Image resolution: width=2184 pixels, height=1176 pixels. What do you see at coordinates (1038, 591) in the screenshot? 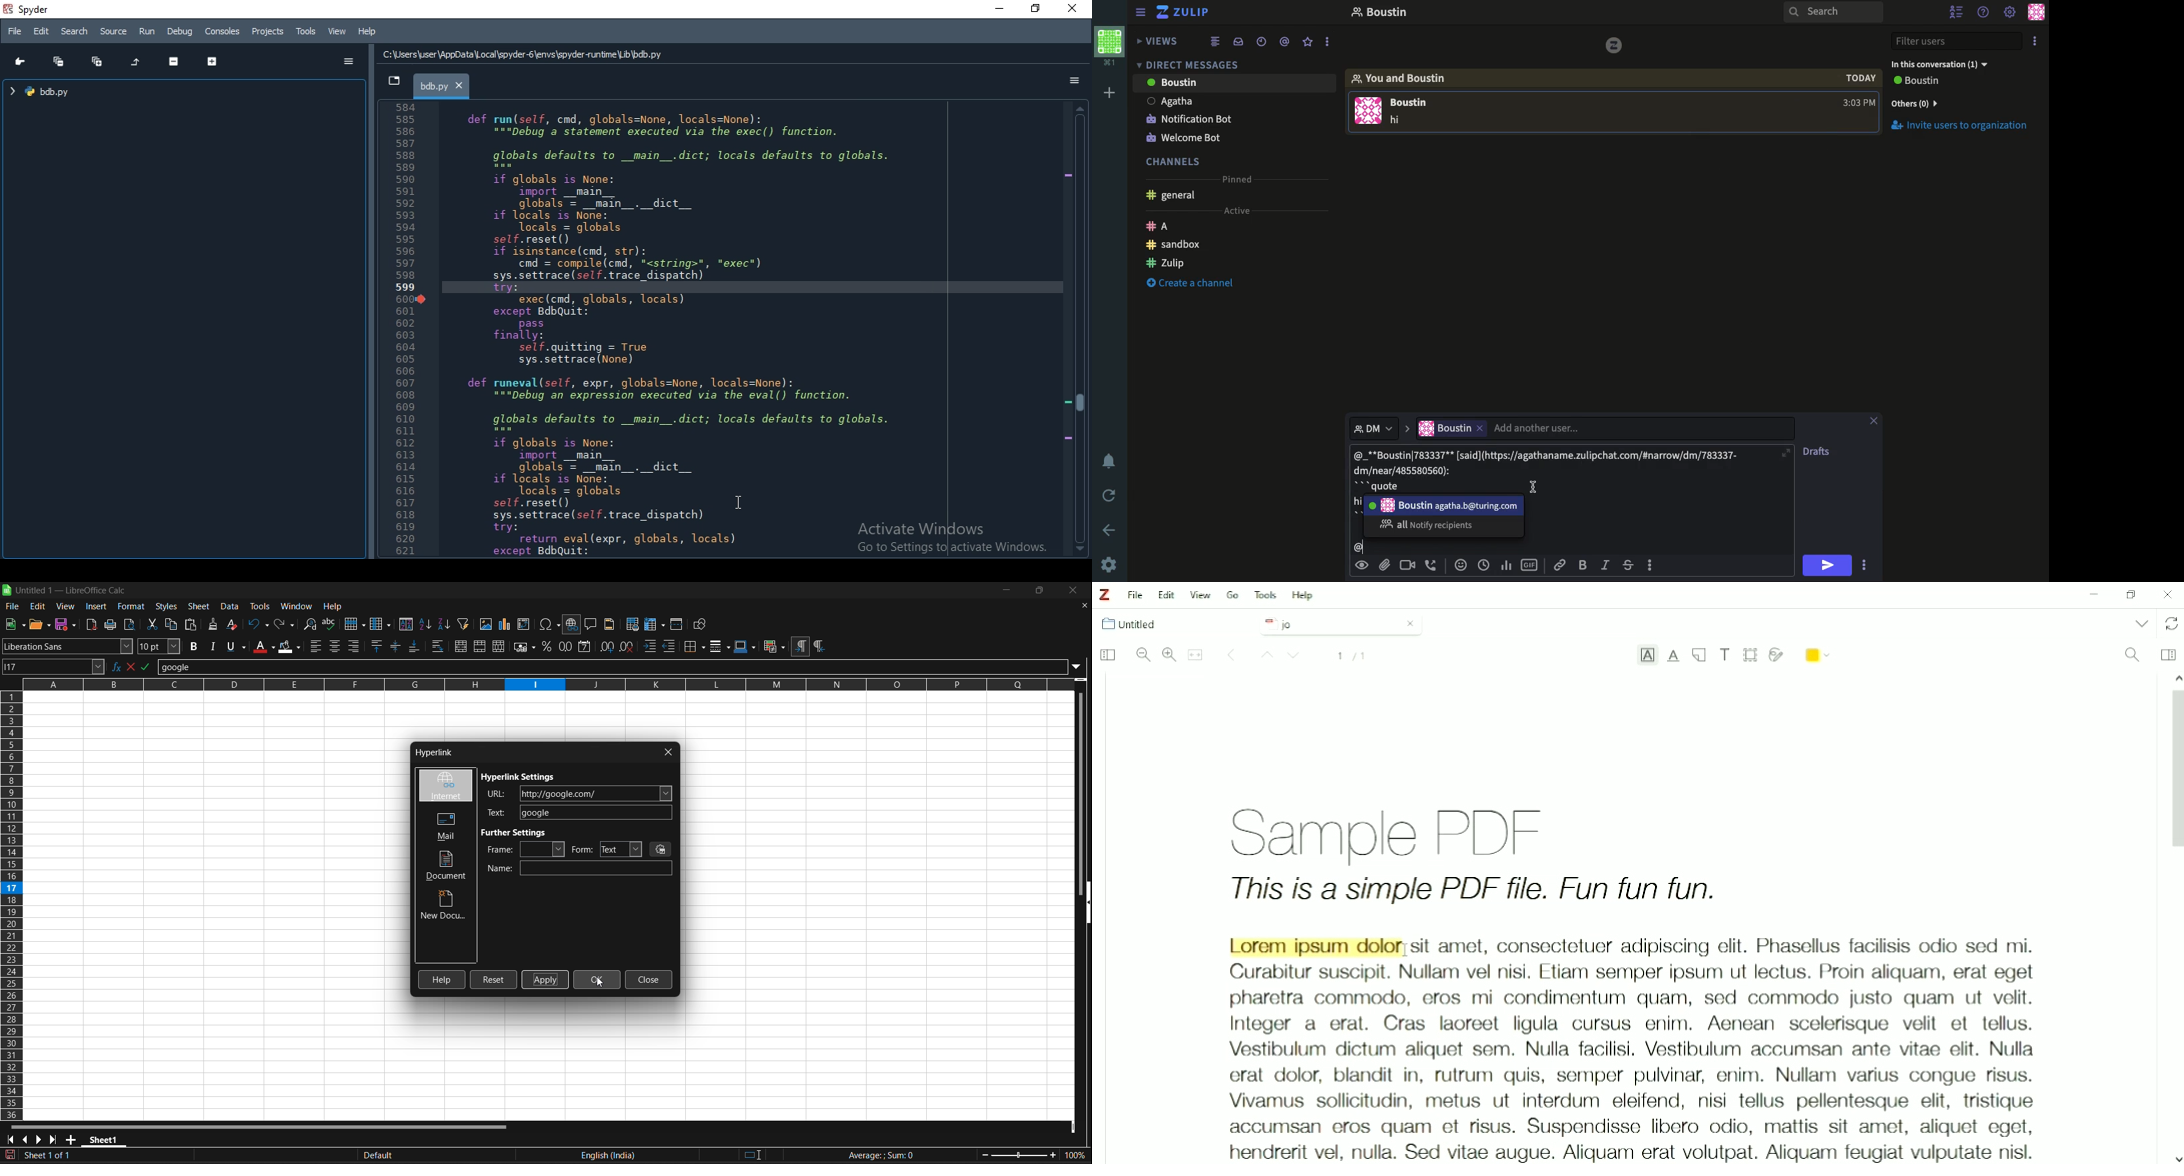
I see `maximize` at bounding box center [1038, 591].